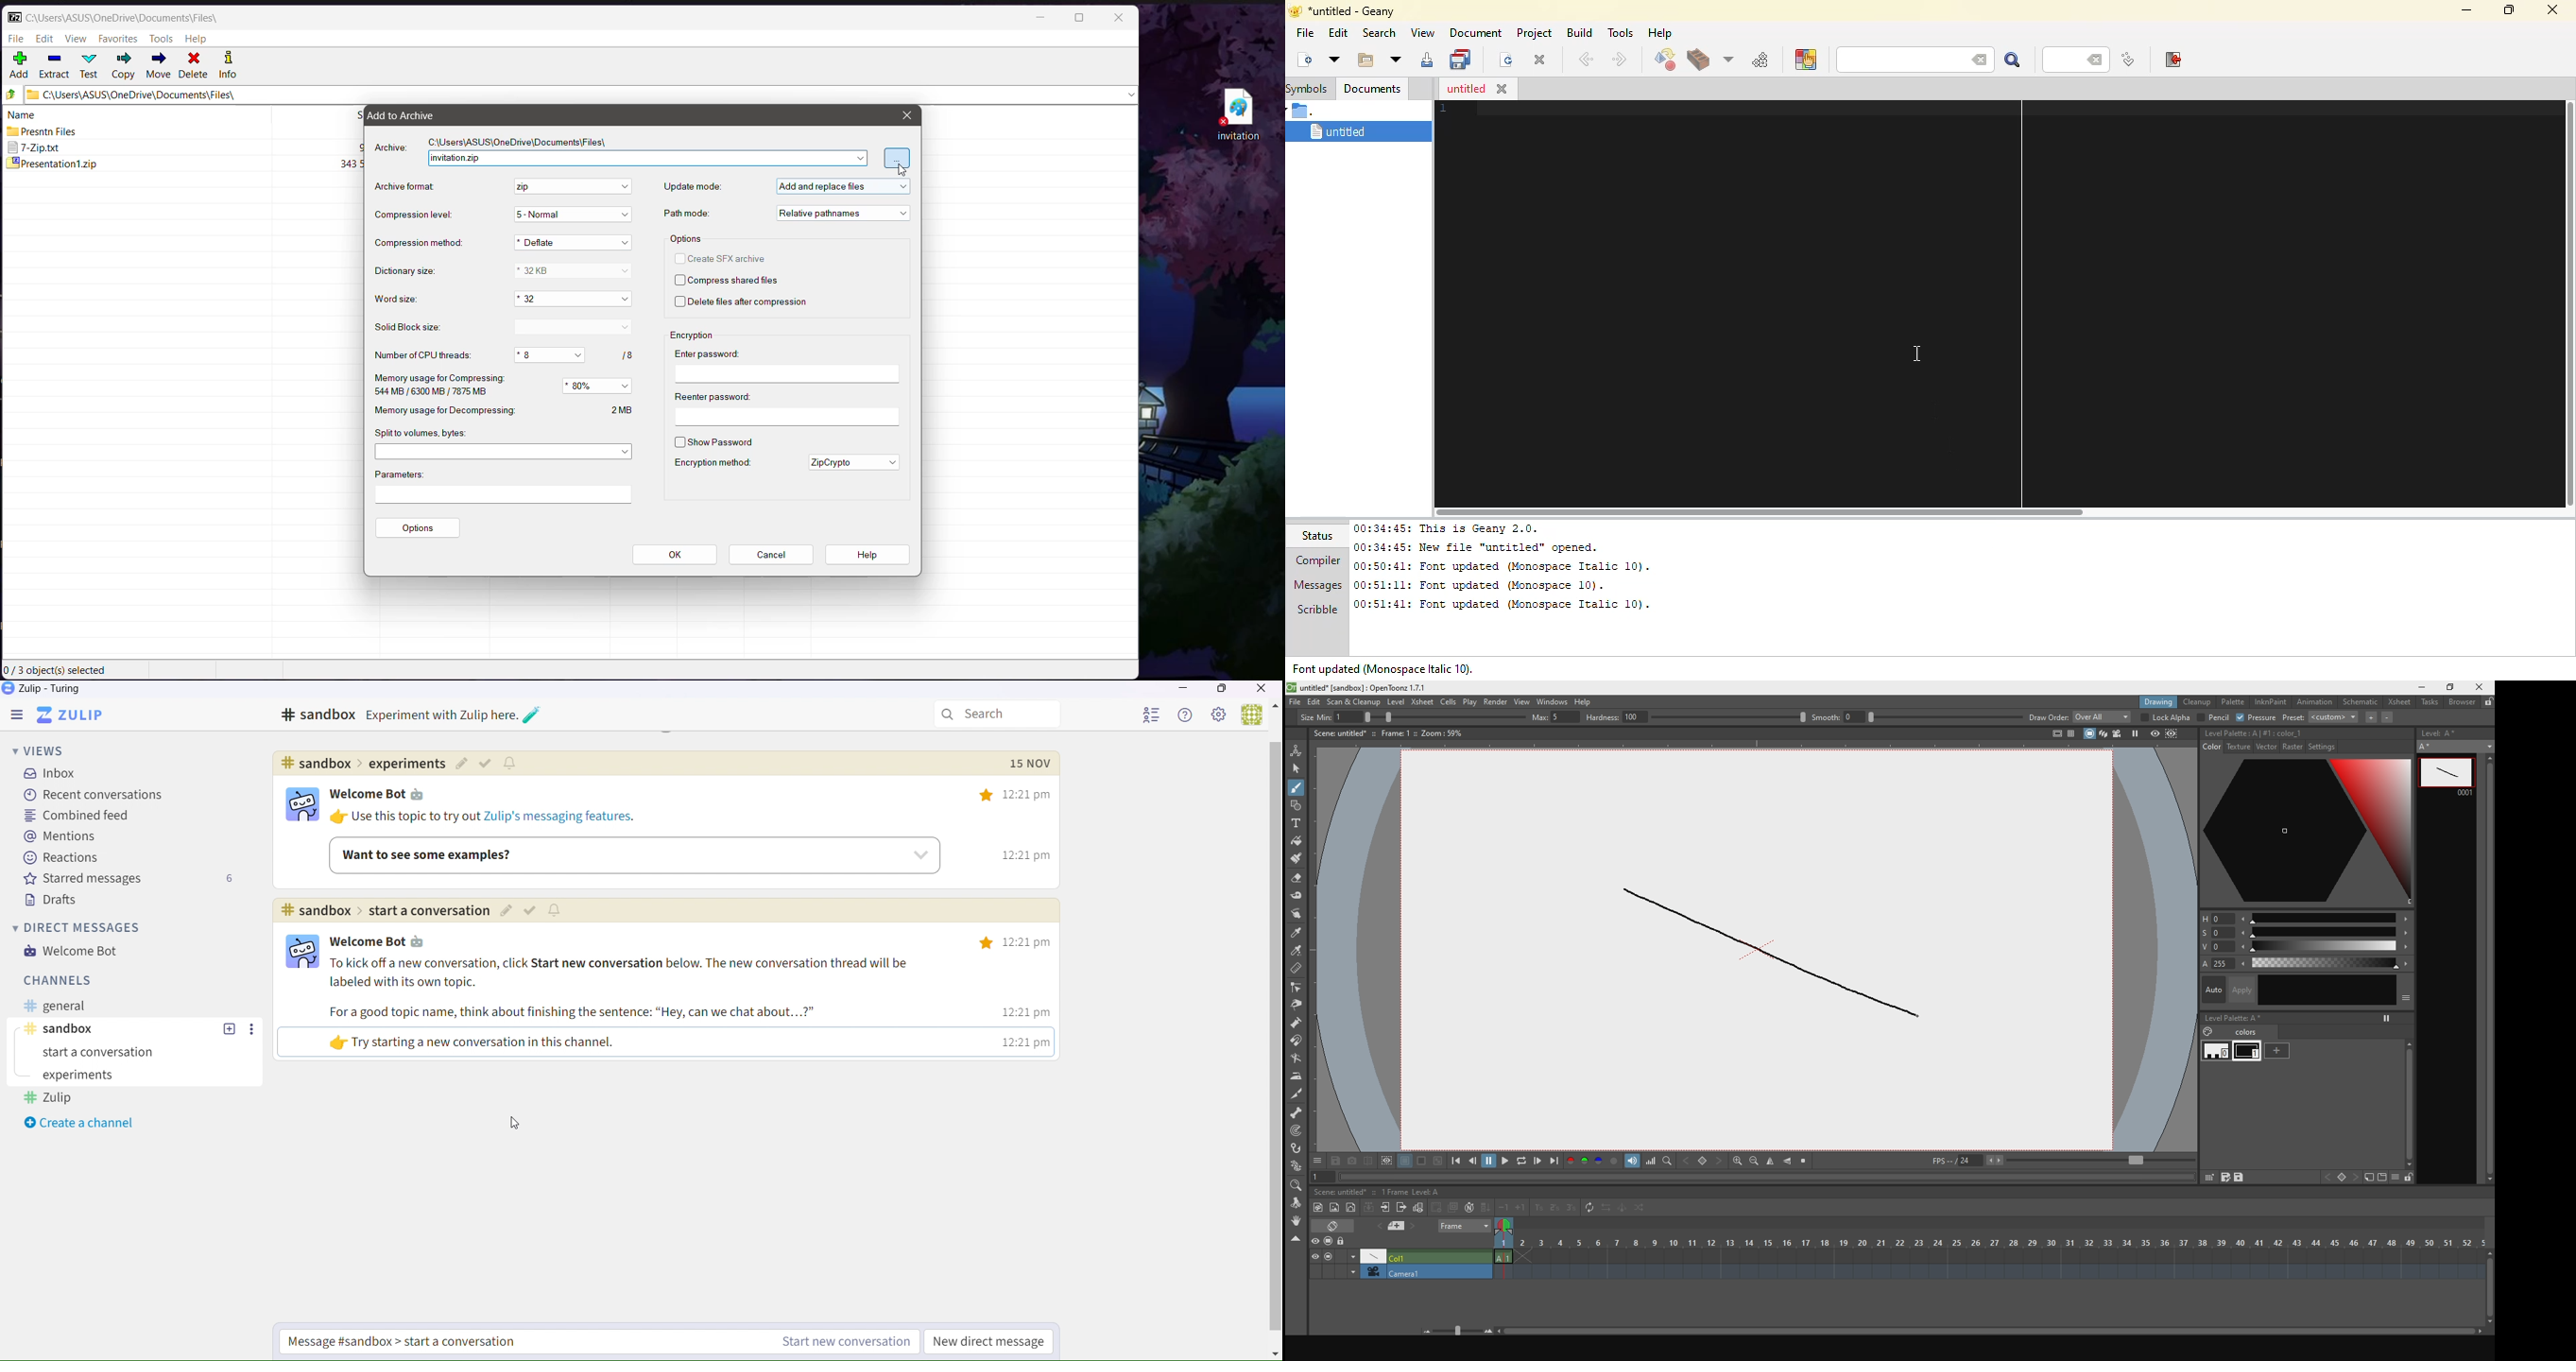 The width and height of the screenshot is (2576, 1372). What do you see at coordinates (195, 66) in the screenshot?
I see `Delete` at bounding box center [195, 66].